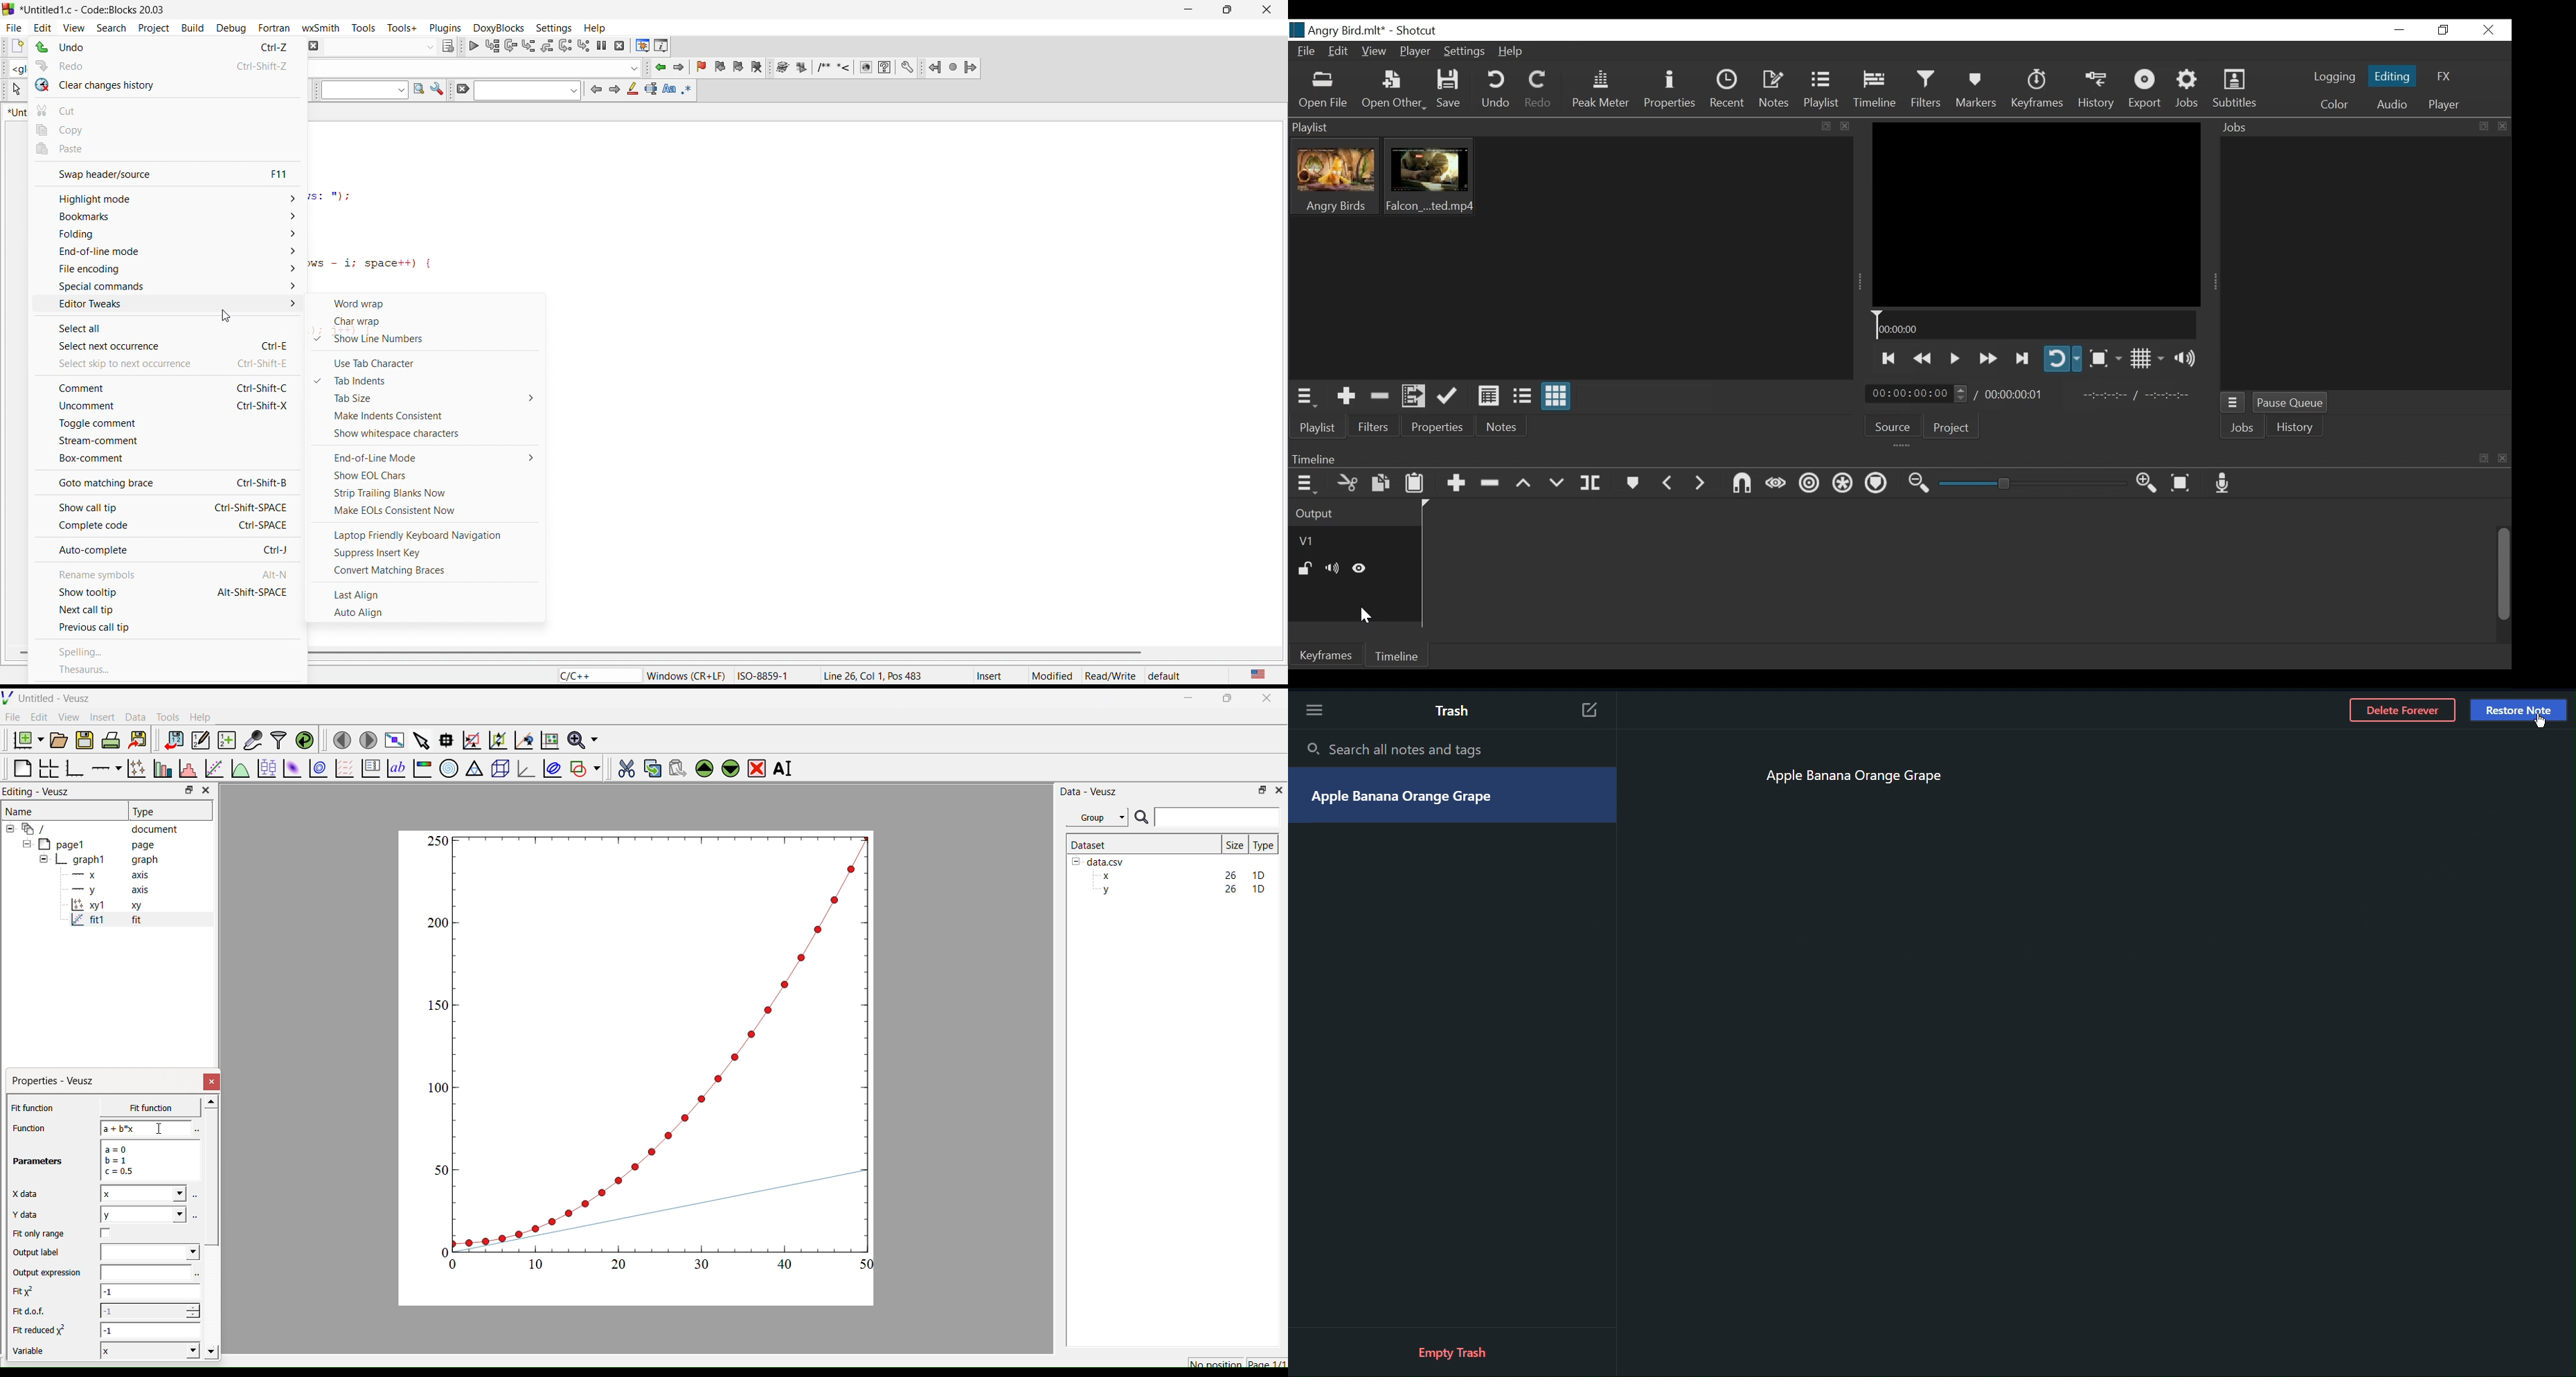  I want to click on Apple Banana Orange Grape, so click(1416, 799).